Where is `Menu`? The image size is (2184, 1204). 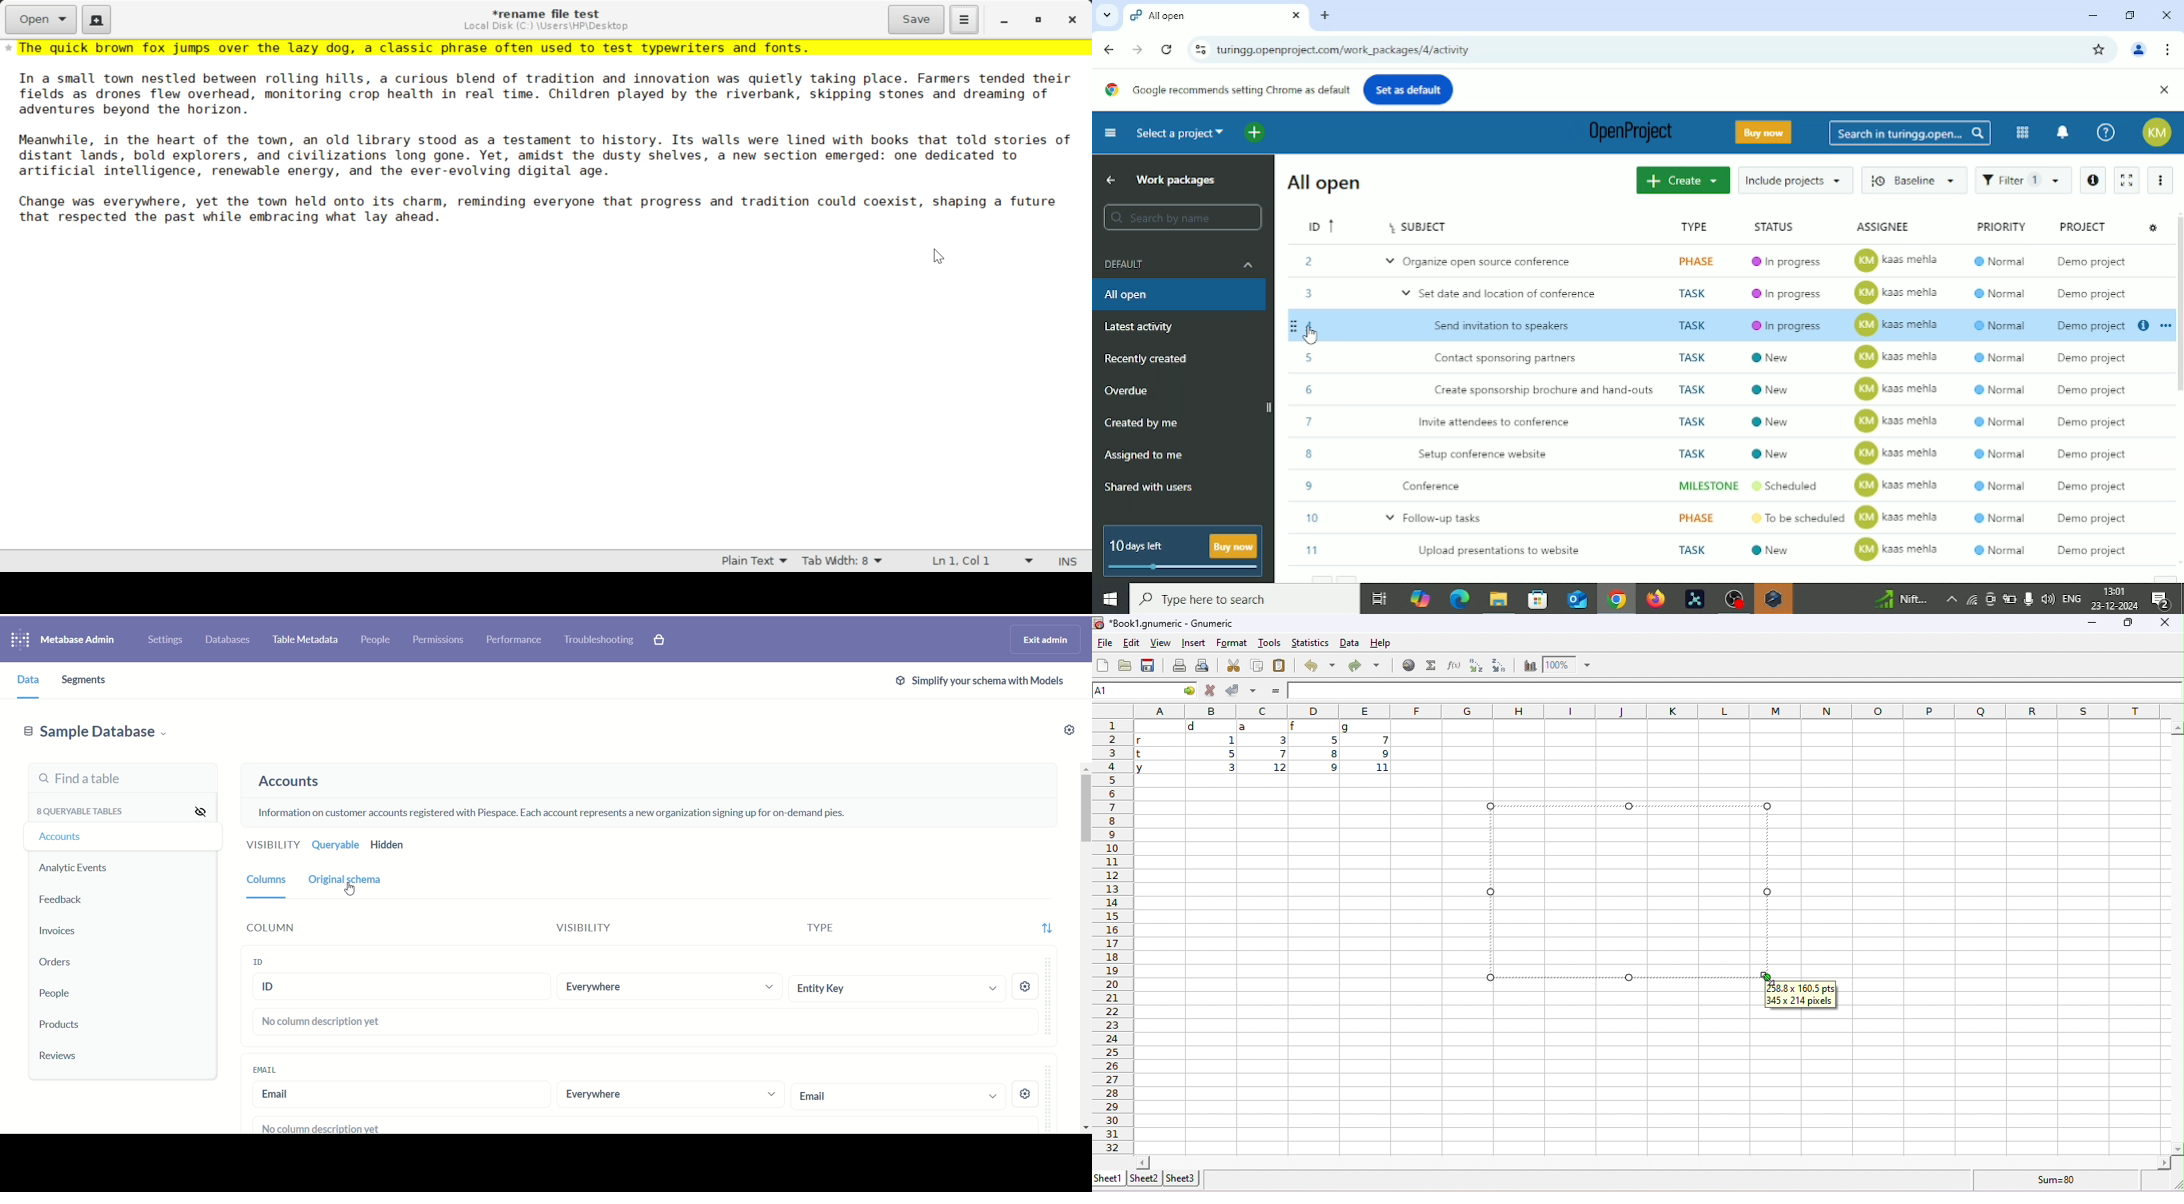 Menu is located at coordinates (963, 19).